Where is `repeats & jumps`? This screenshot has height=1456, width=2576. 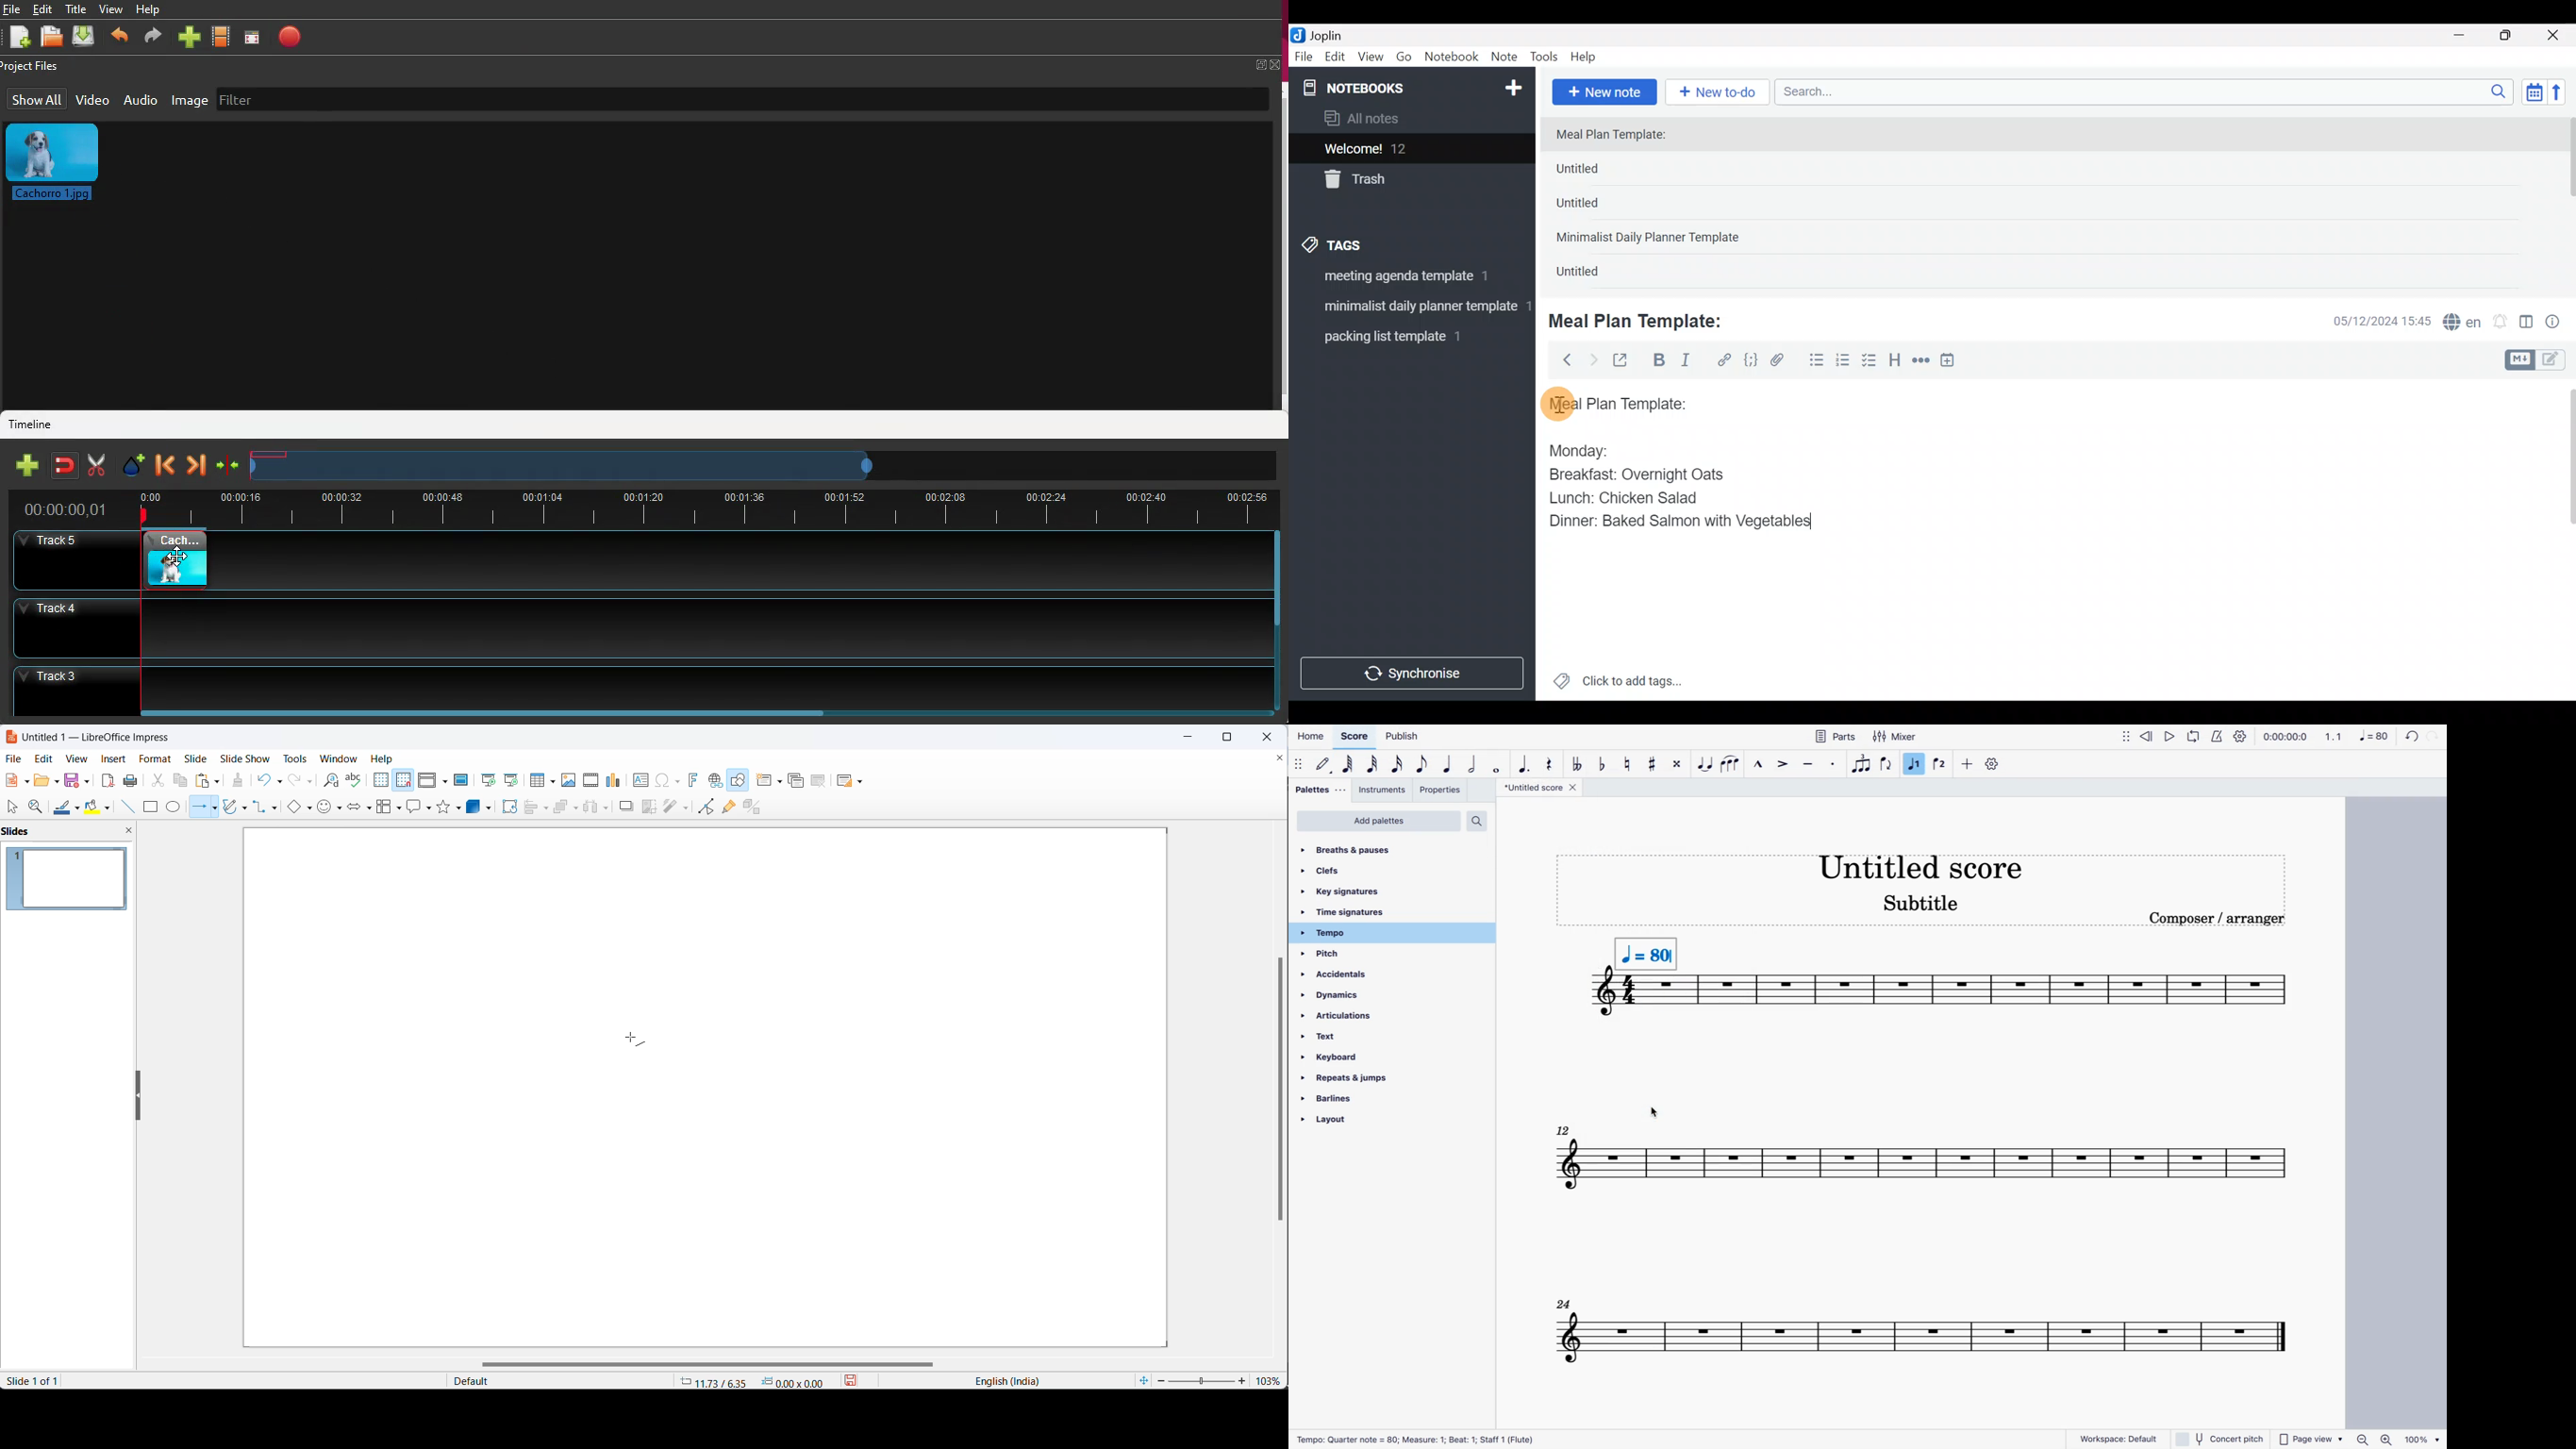 repeats & jumps is located at coordinates (1355, 1081).